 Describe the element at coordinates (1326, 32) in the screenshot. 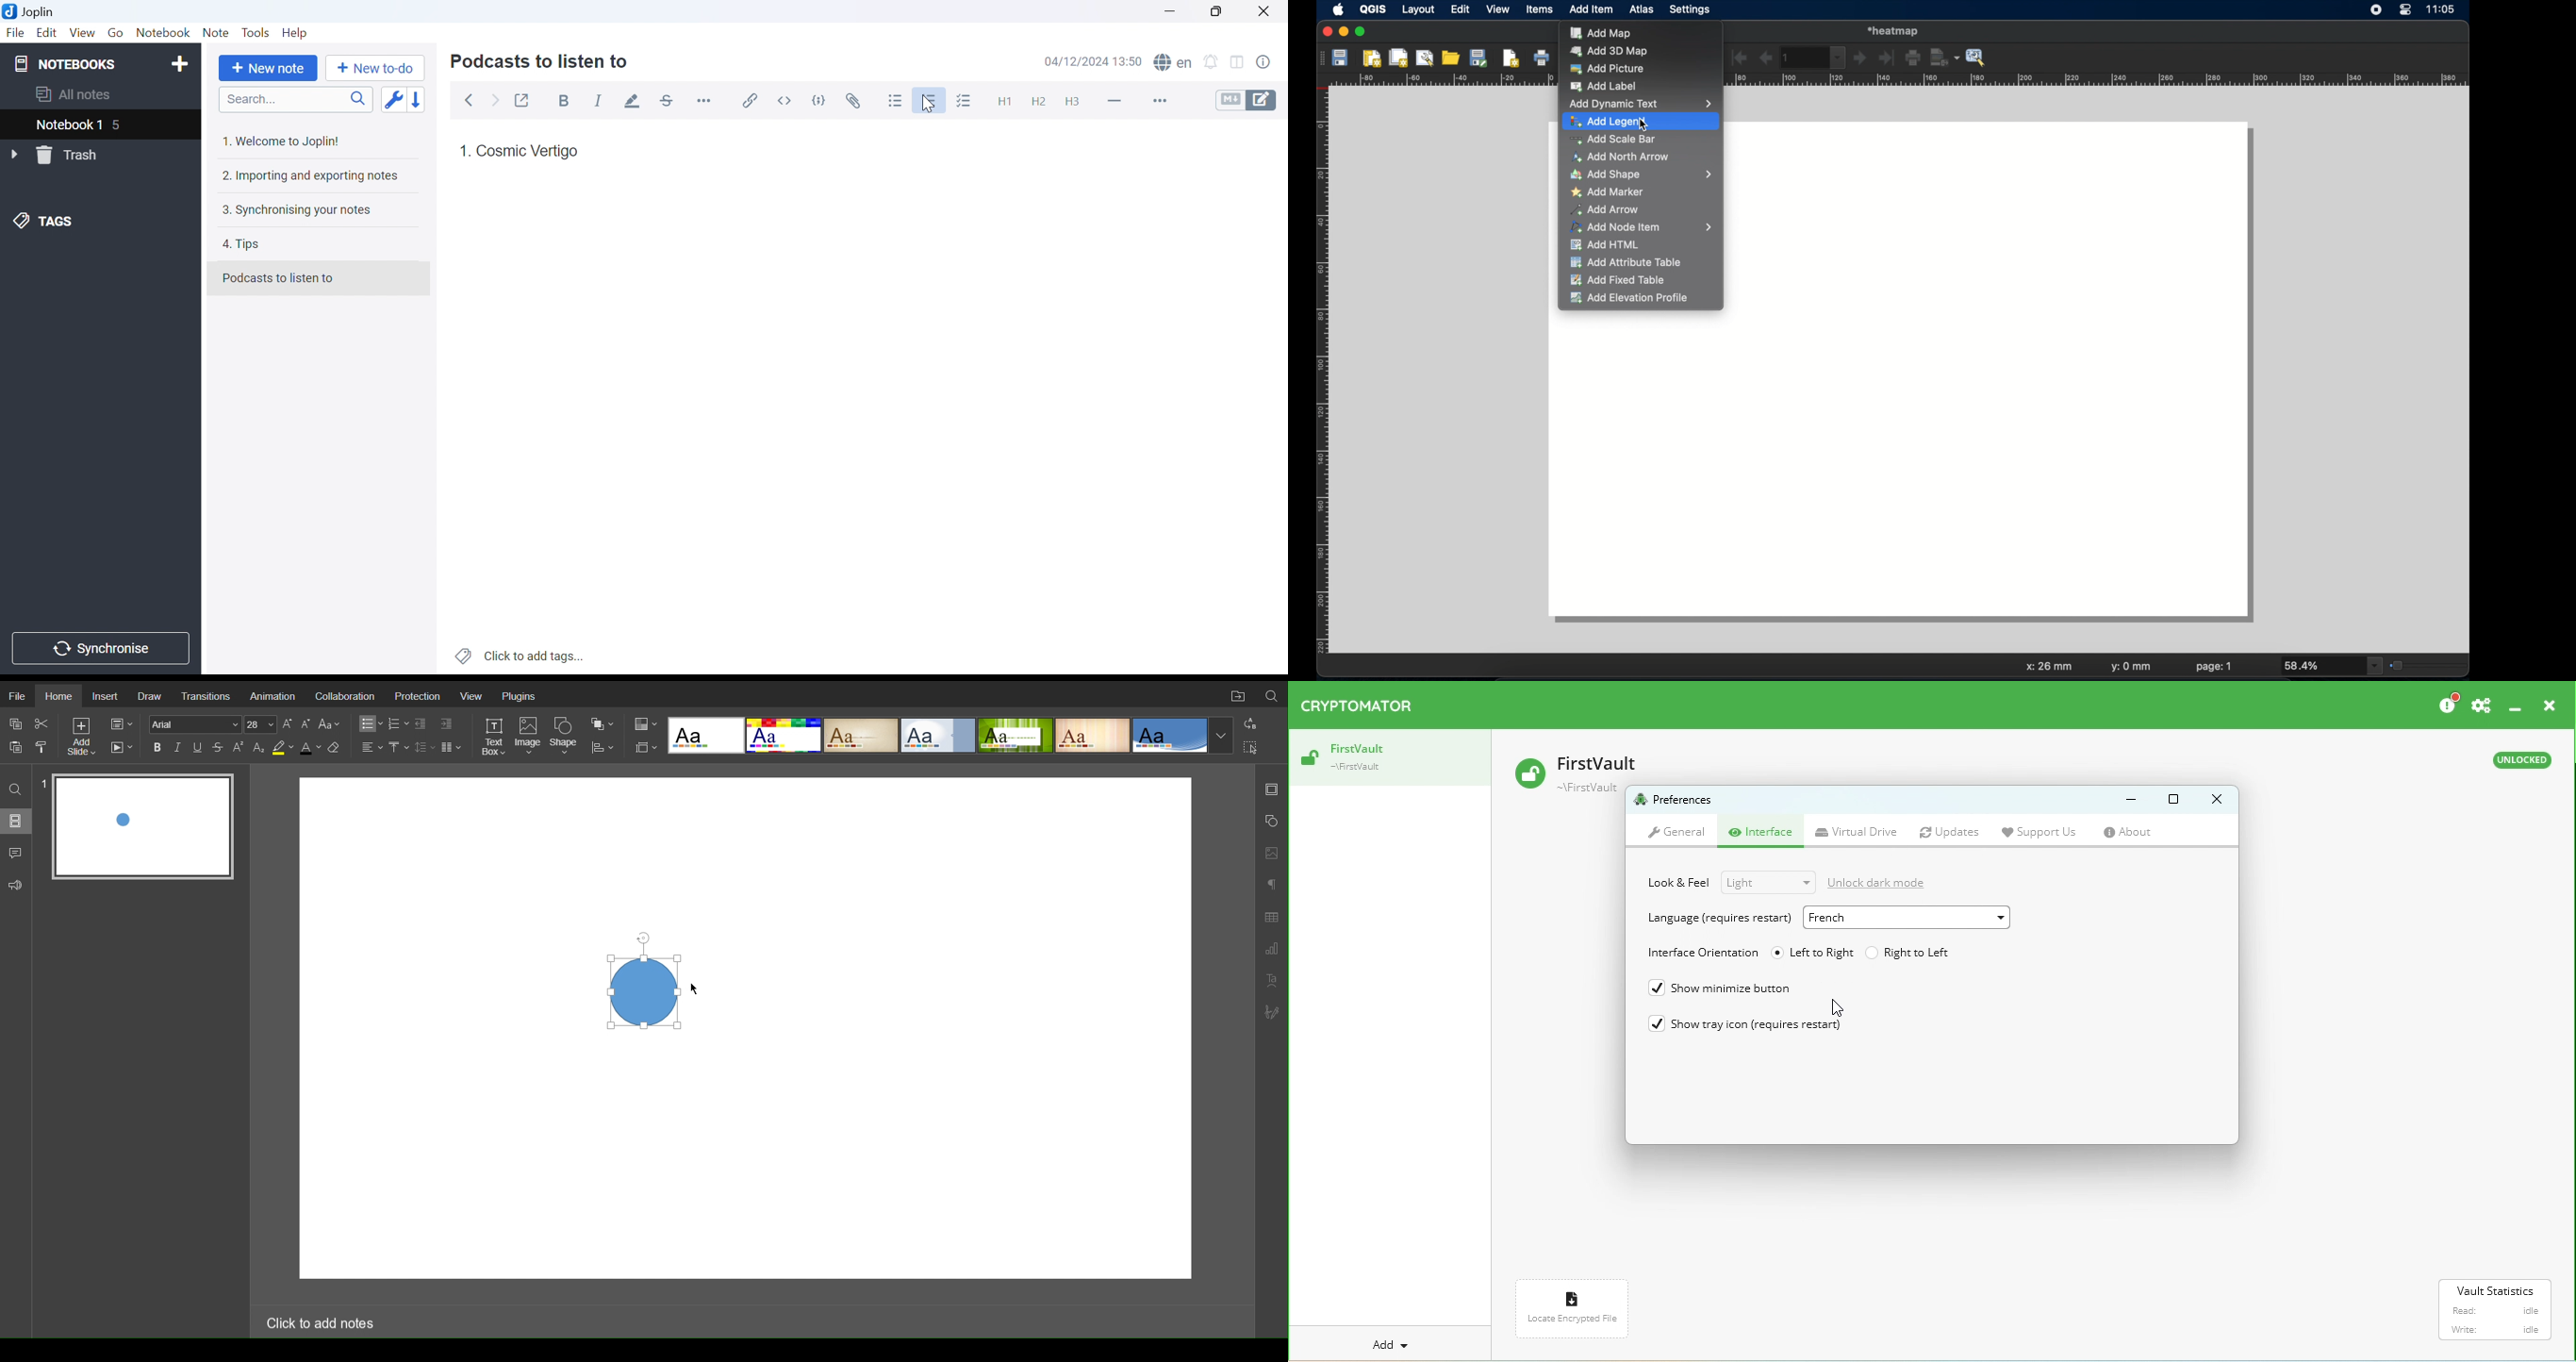

I see `close` at that location.